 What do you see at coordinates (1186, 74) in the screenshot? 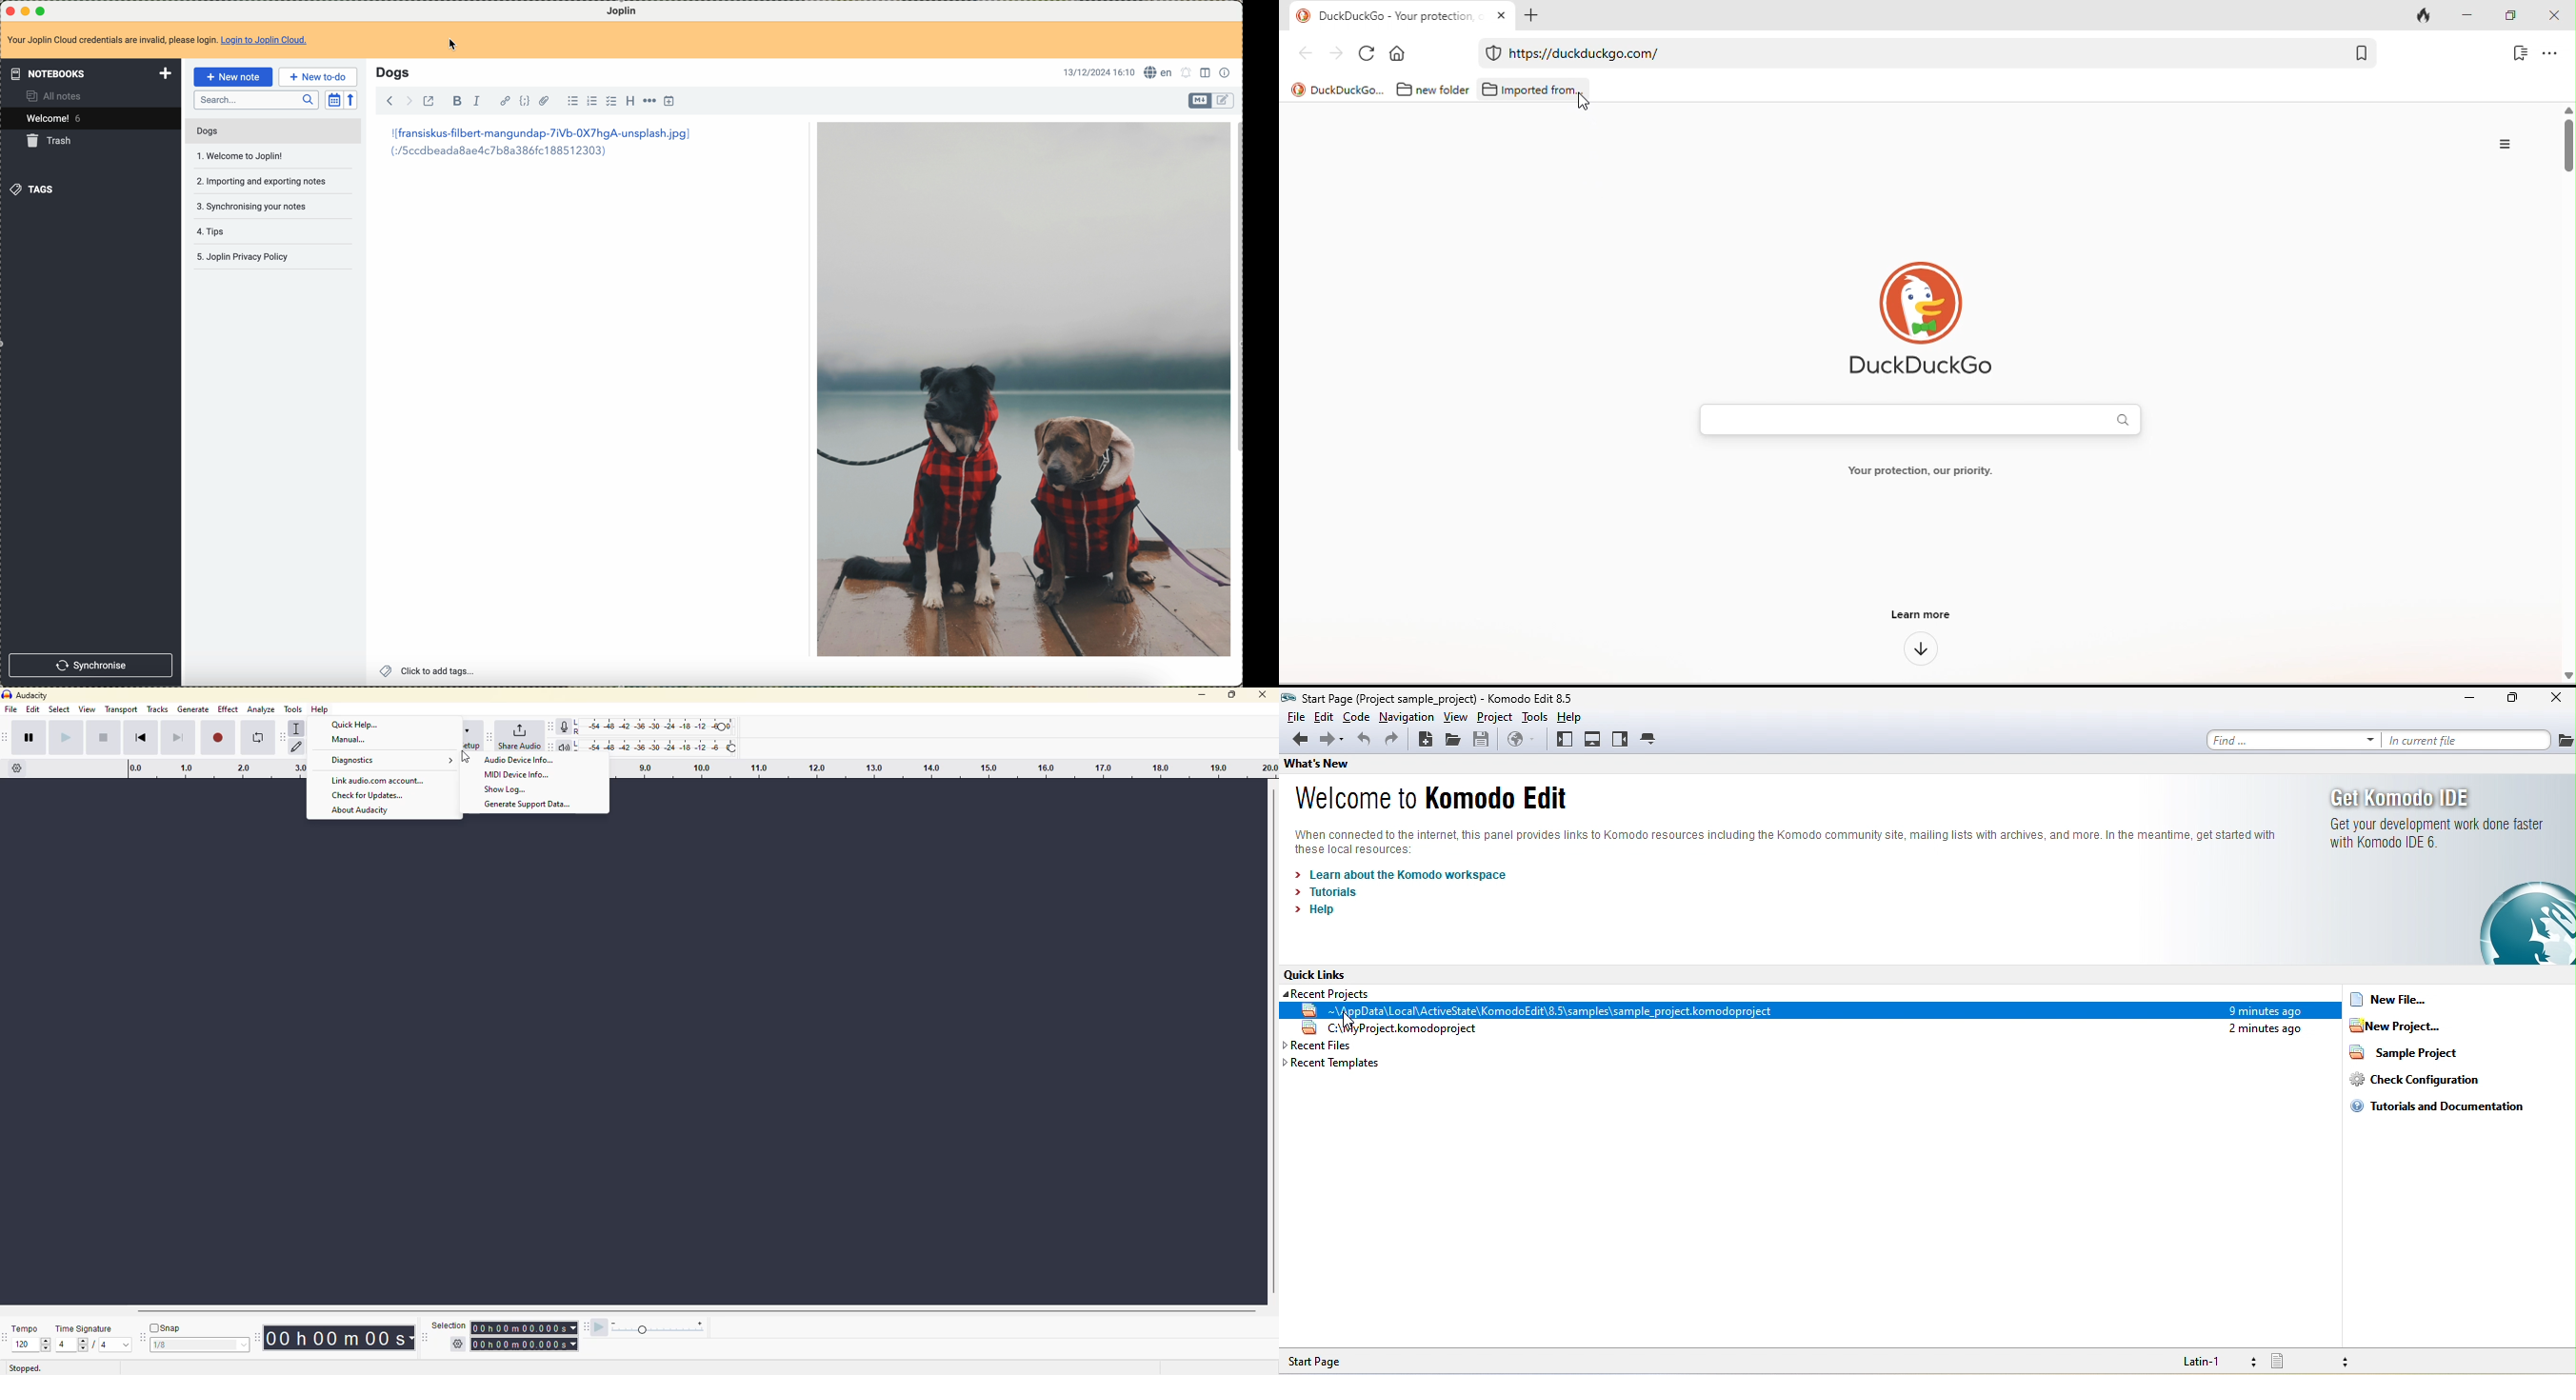
I see `set alarm` at bounding box center [1186, 74].